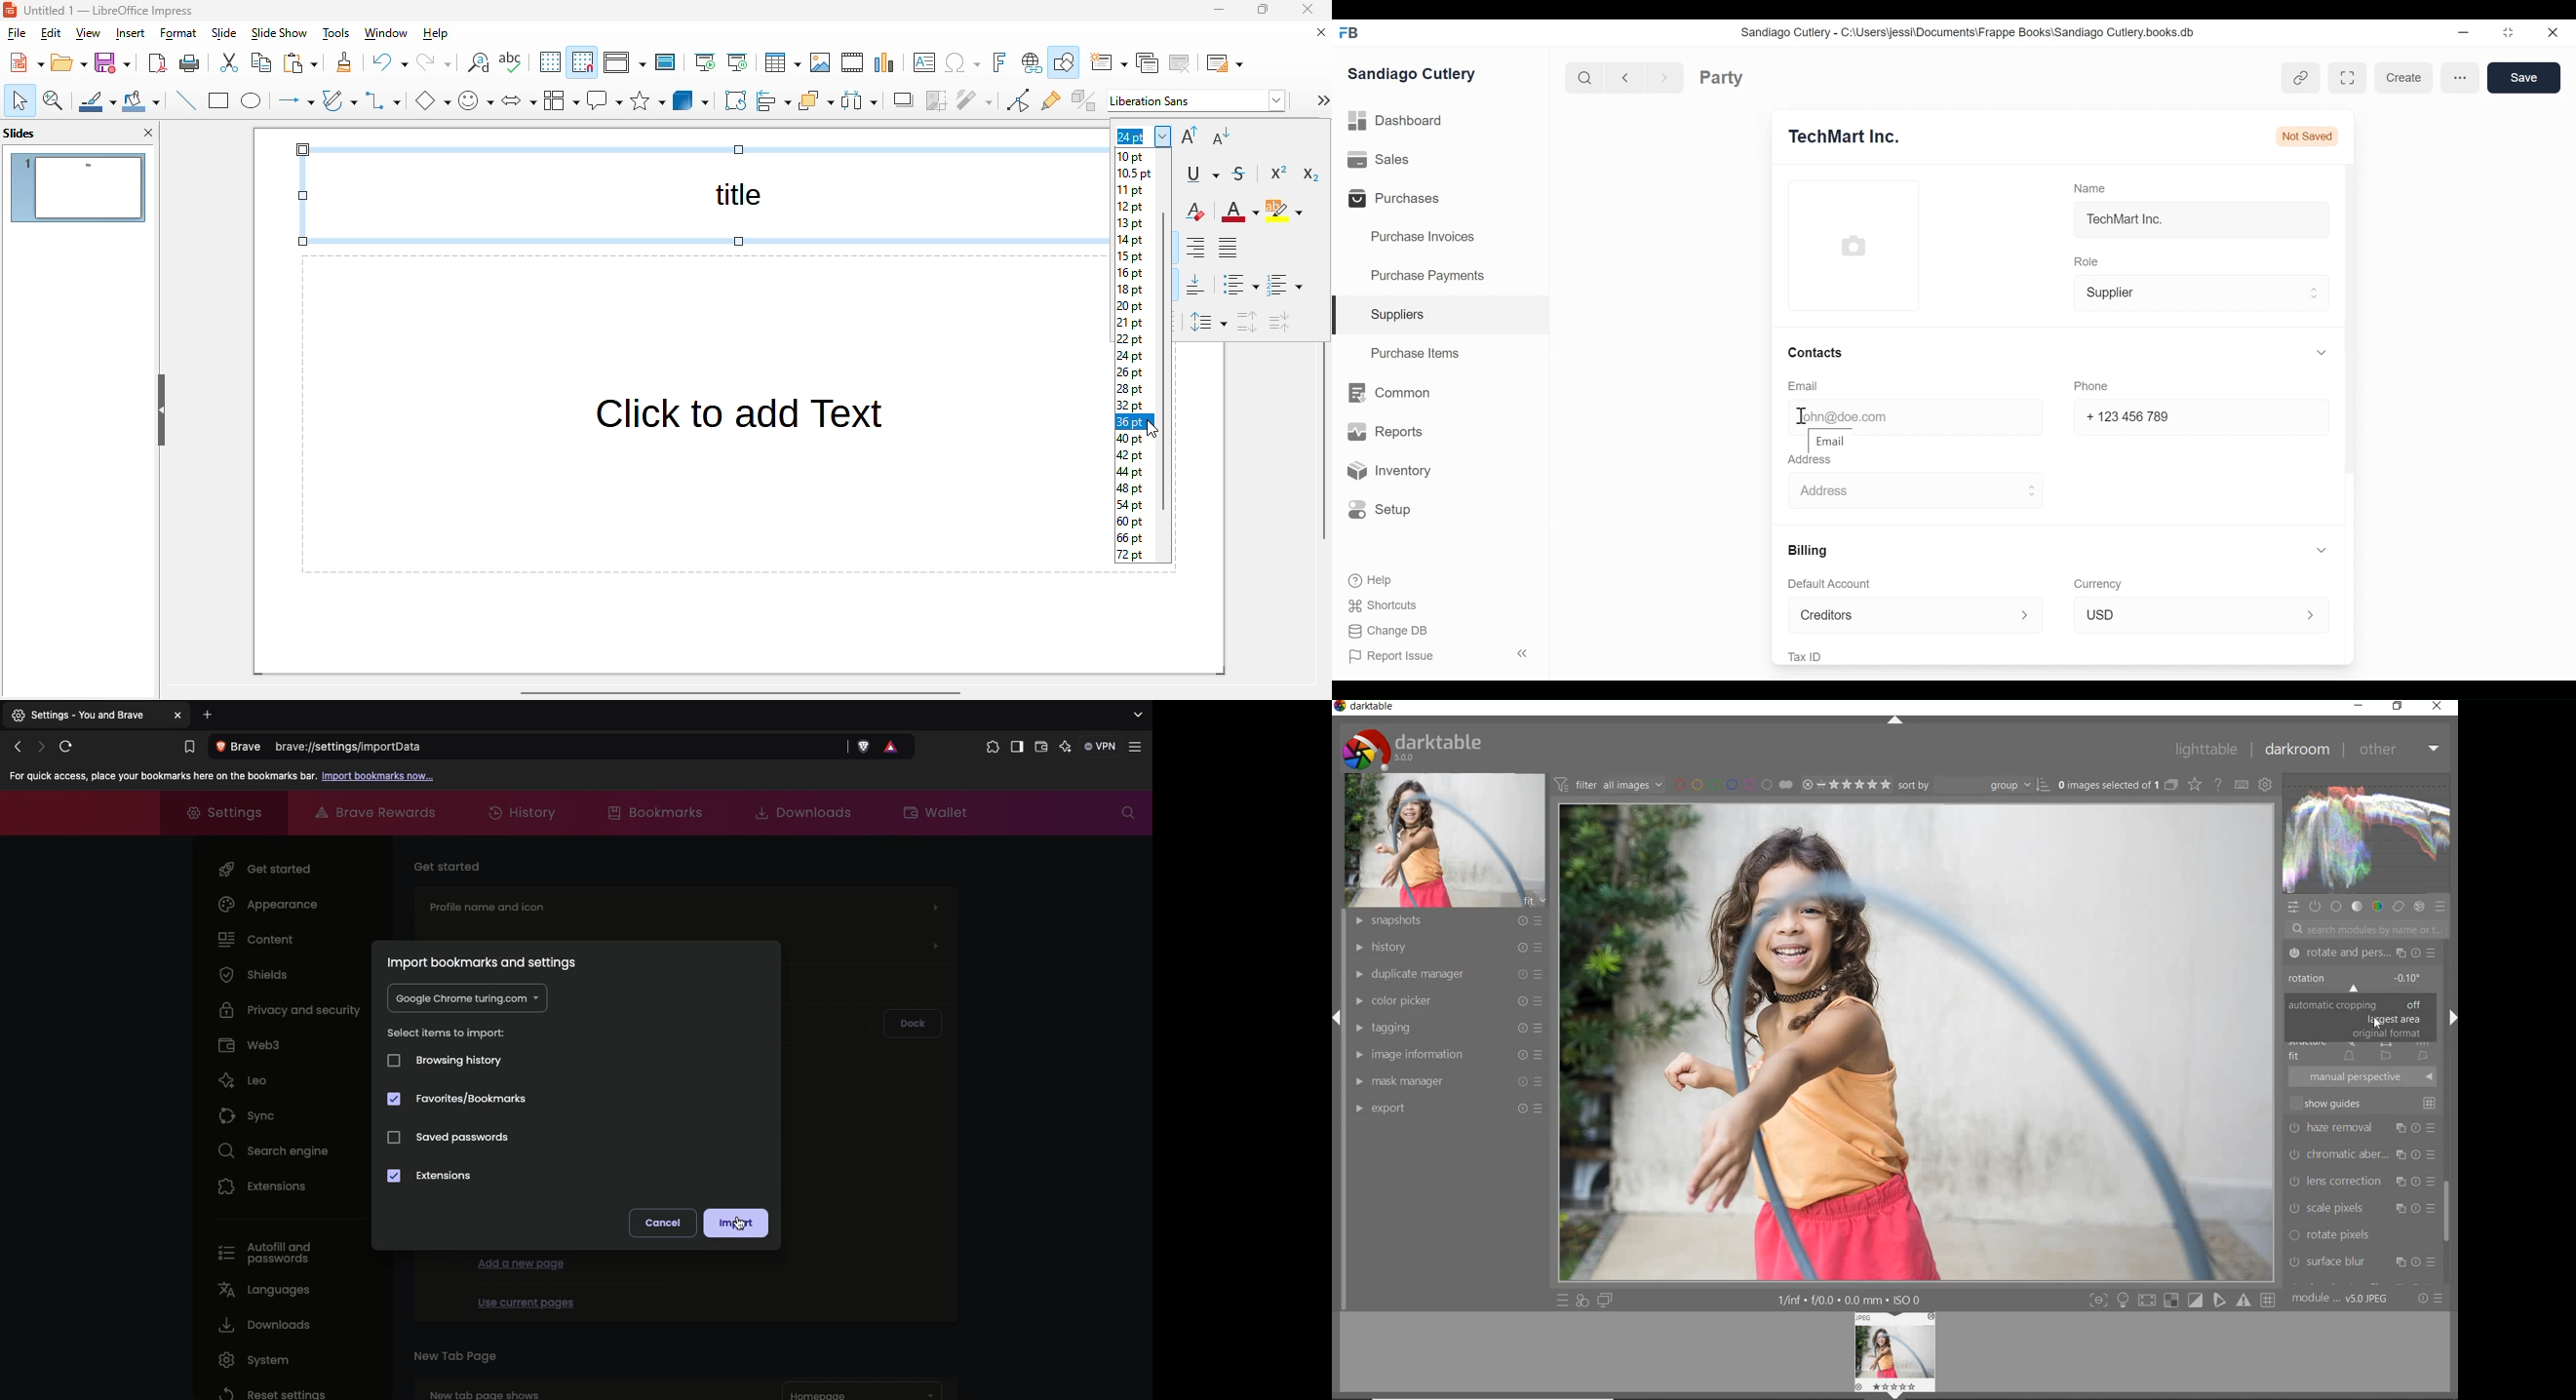 The width and height of the screenshot is (2576, 1400). I want to click on CURSOR POSITION, so click(2379, 1024).